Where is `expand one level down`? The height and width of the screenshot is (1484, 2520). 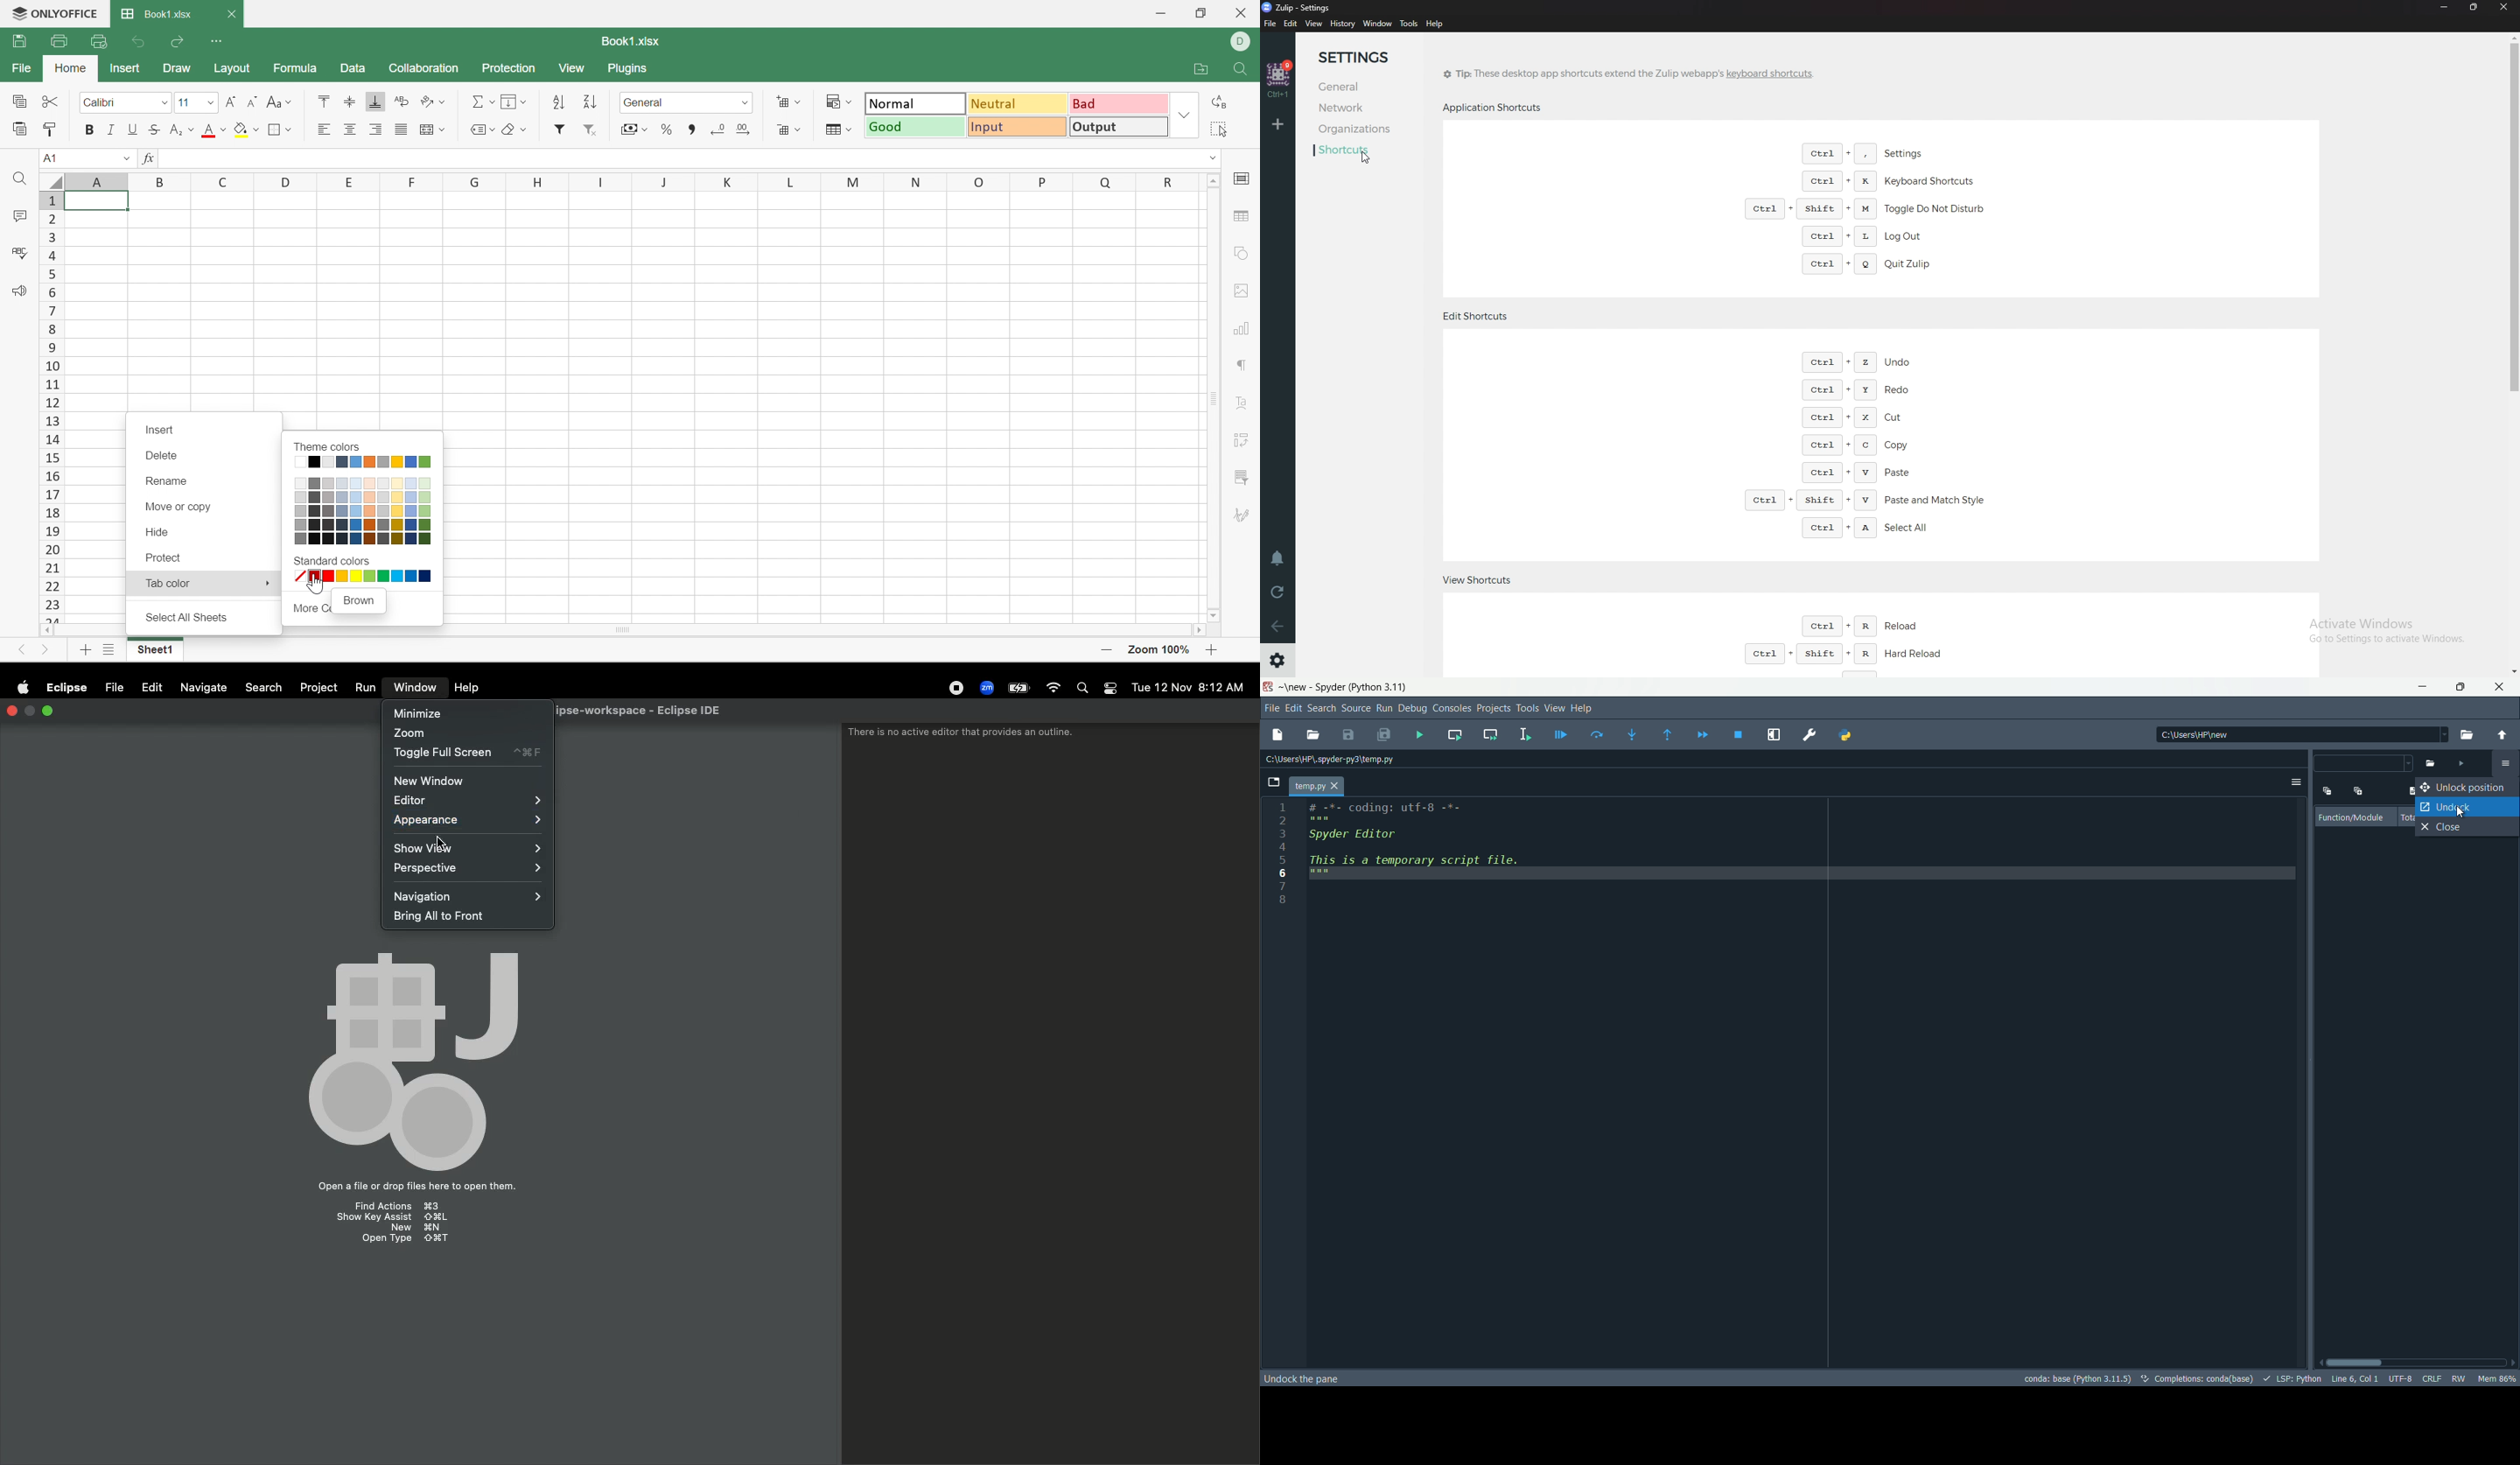
expand one level down is located at coordinates (2357, 791).